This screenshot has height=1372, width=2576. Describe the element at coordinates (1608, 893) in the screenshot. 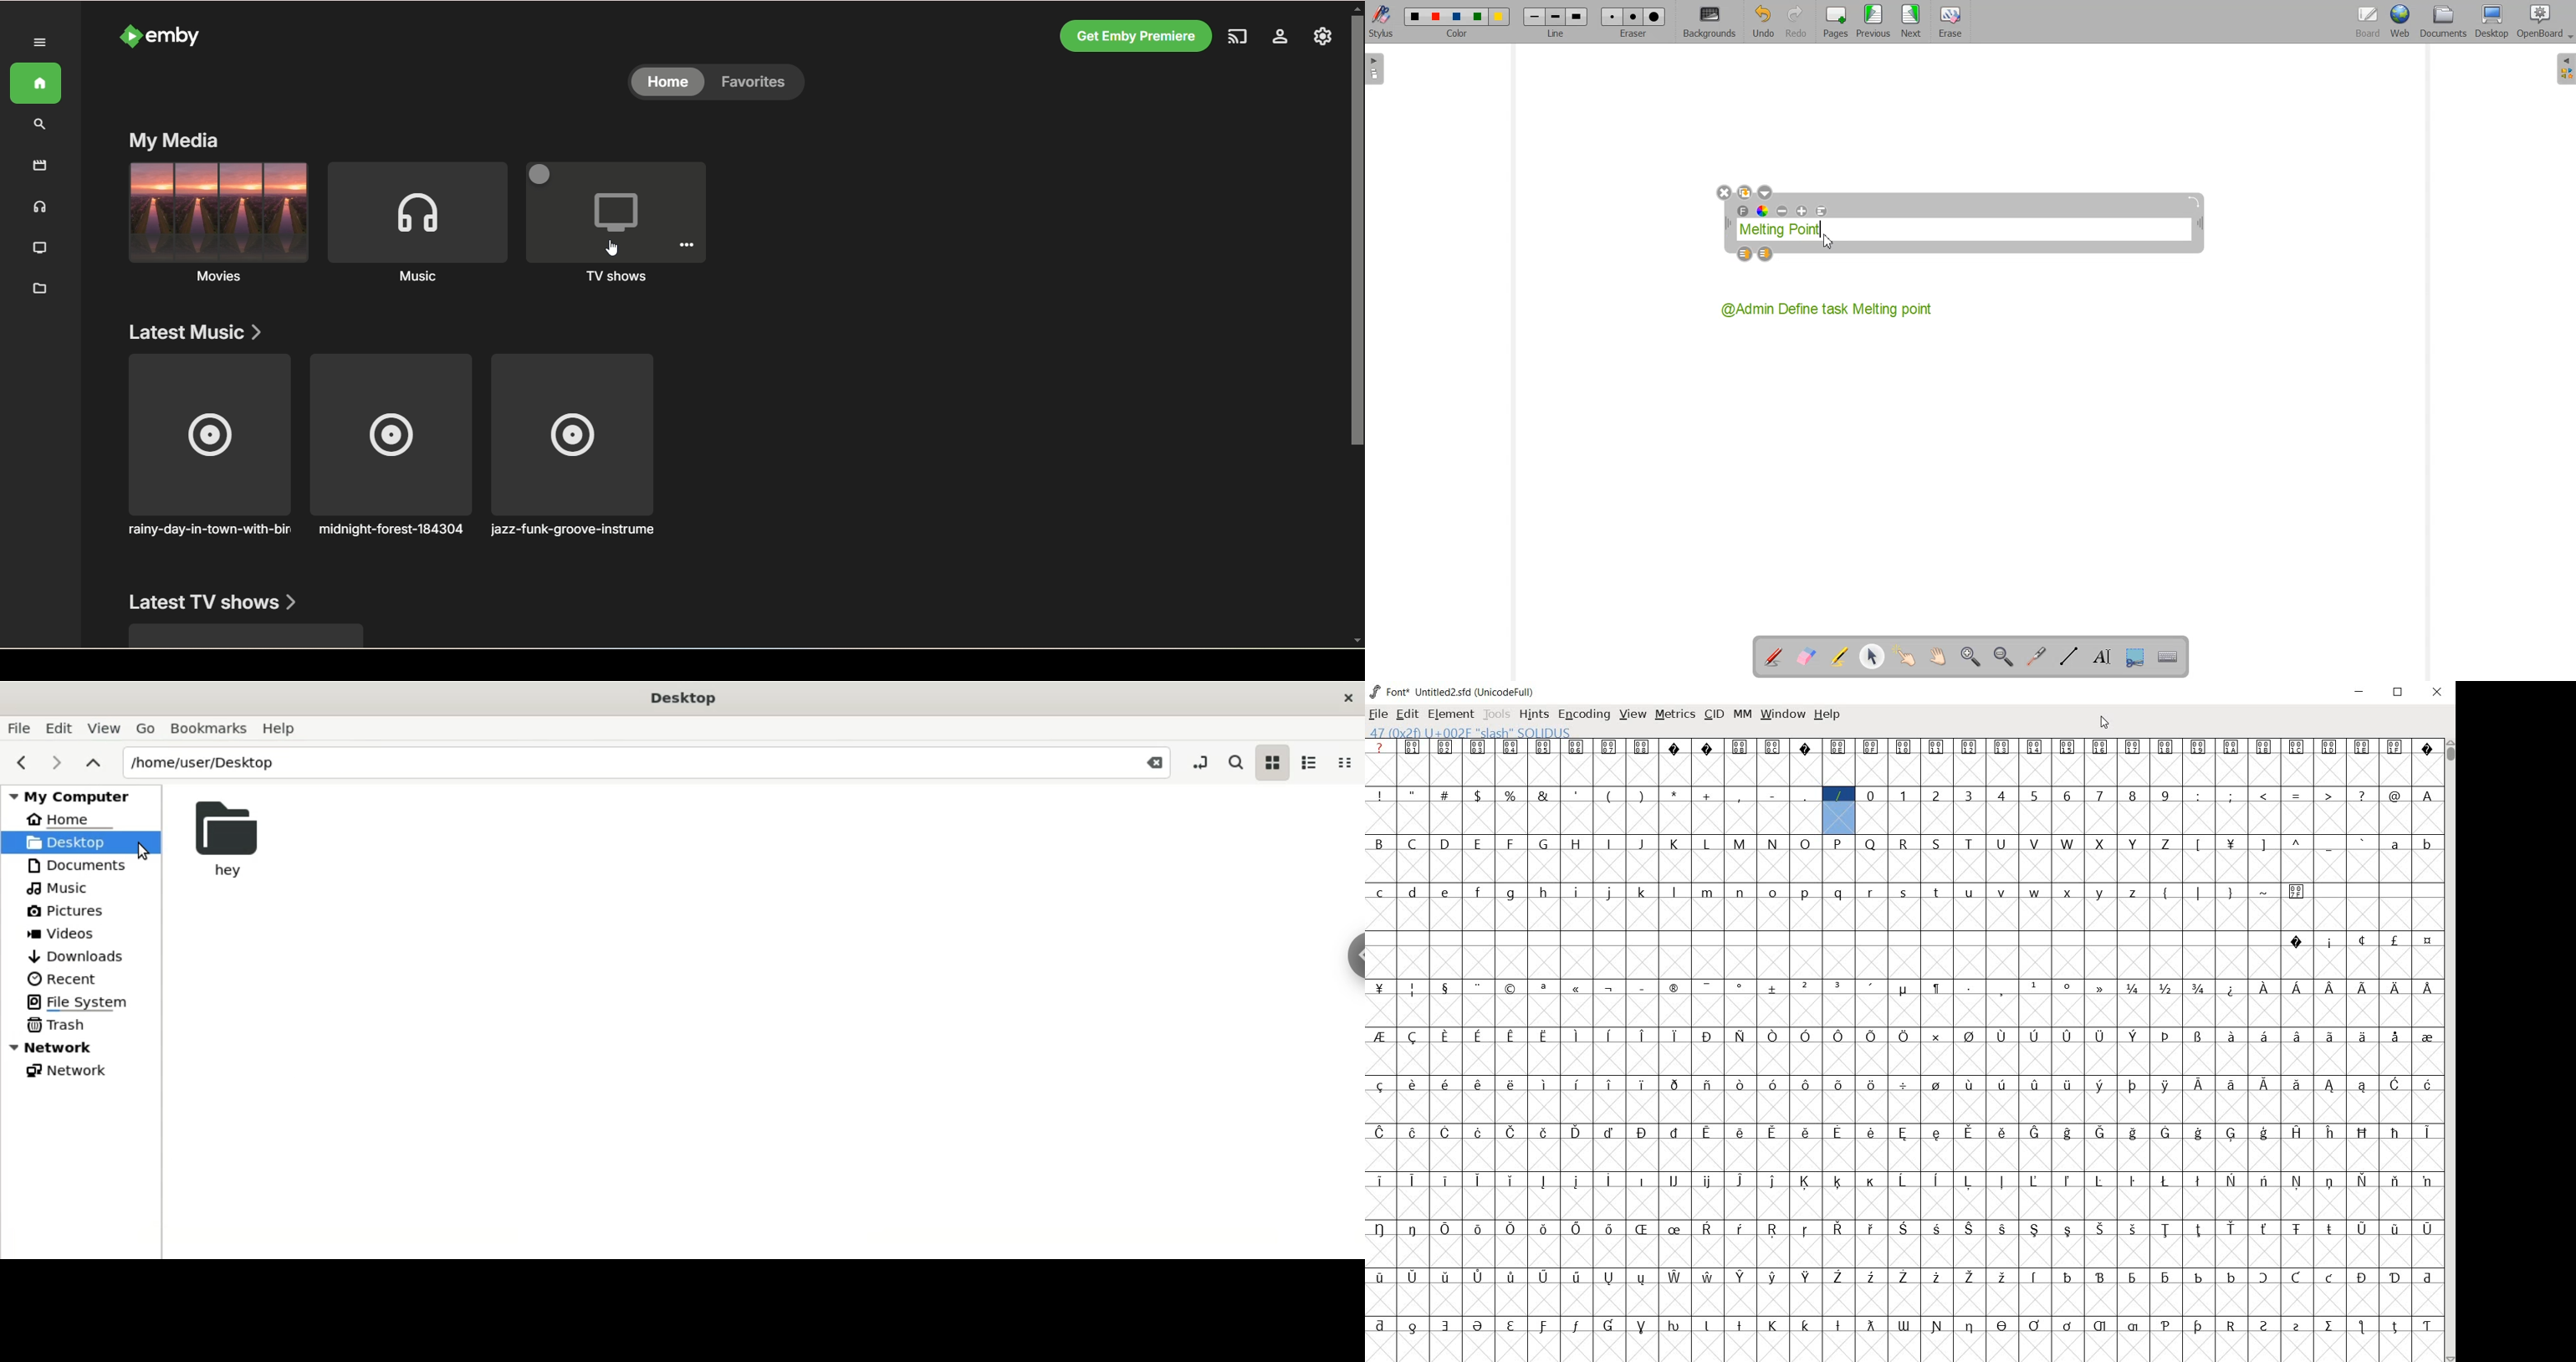

I see `glyph` at that location.